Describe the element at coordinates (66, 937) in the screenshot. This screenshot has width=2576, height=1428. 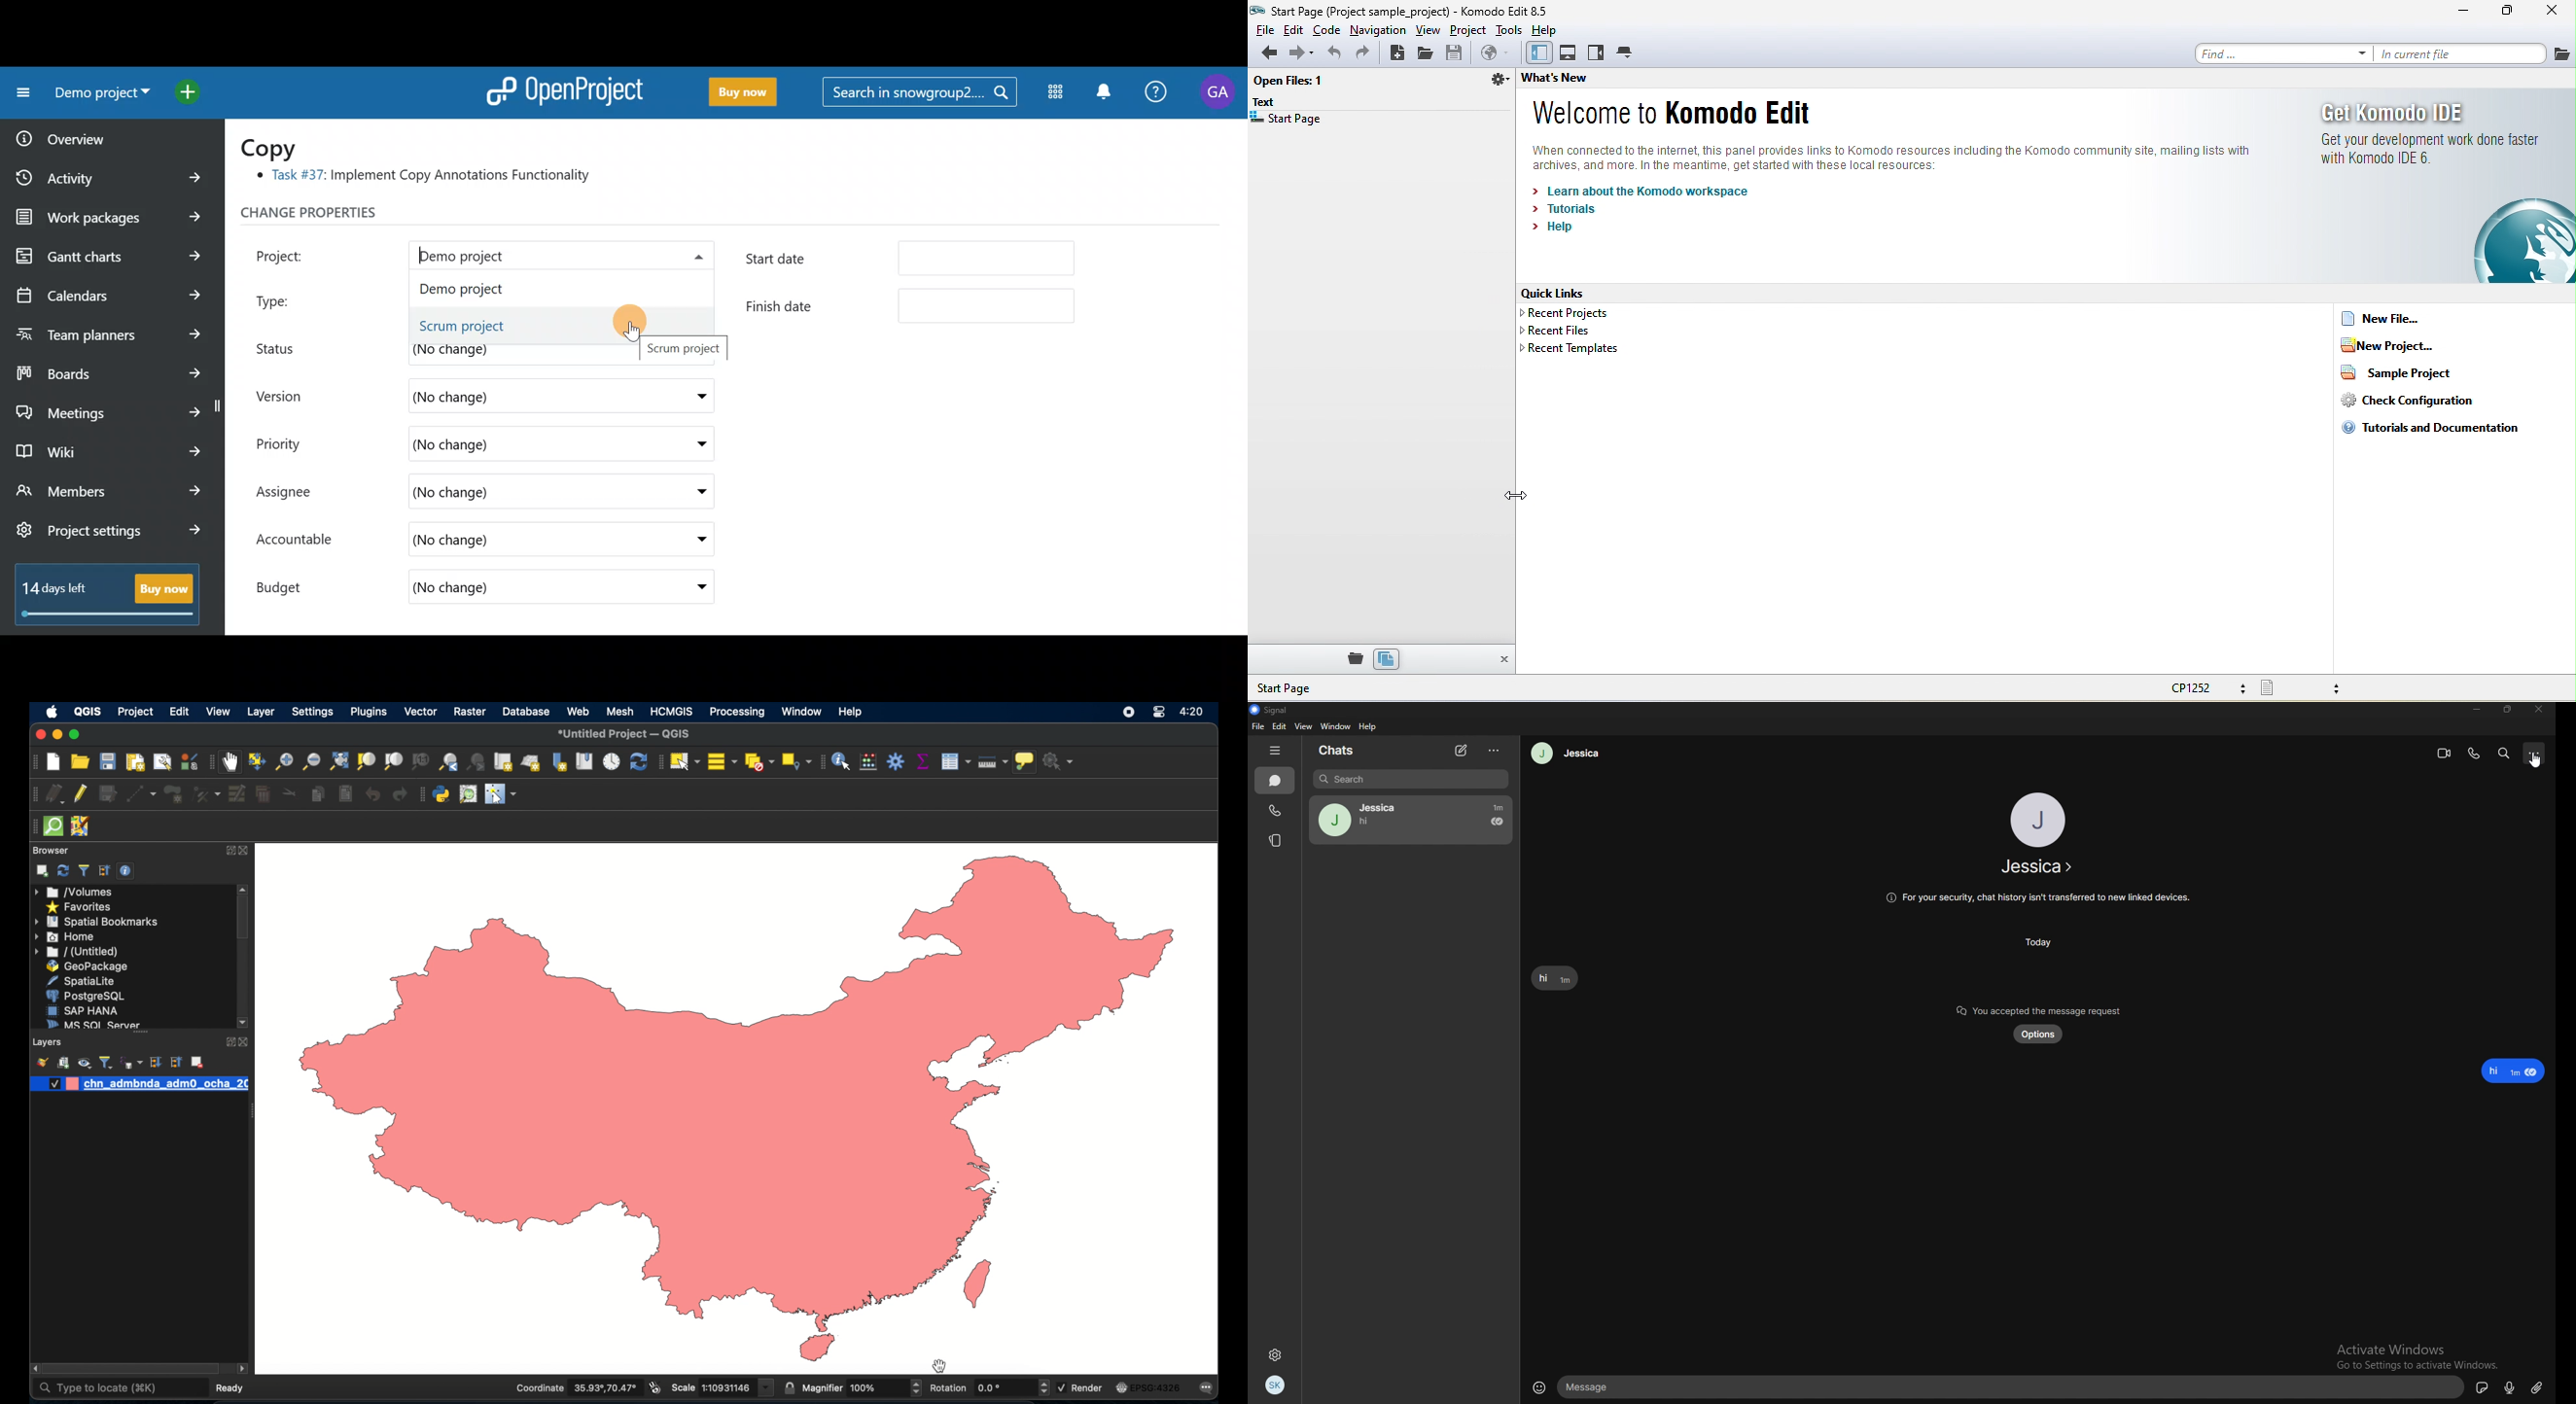
I see `home menu` at that location.